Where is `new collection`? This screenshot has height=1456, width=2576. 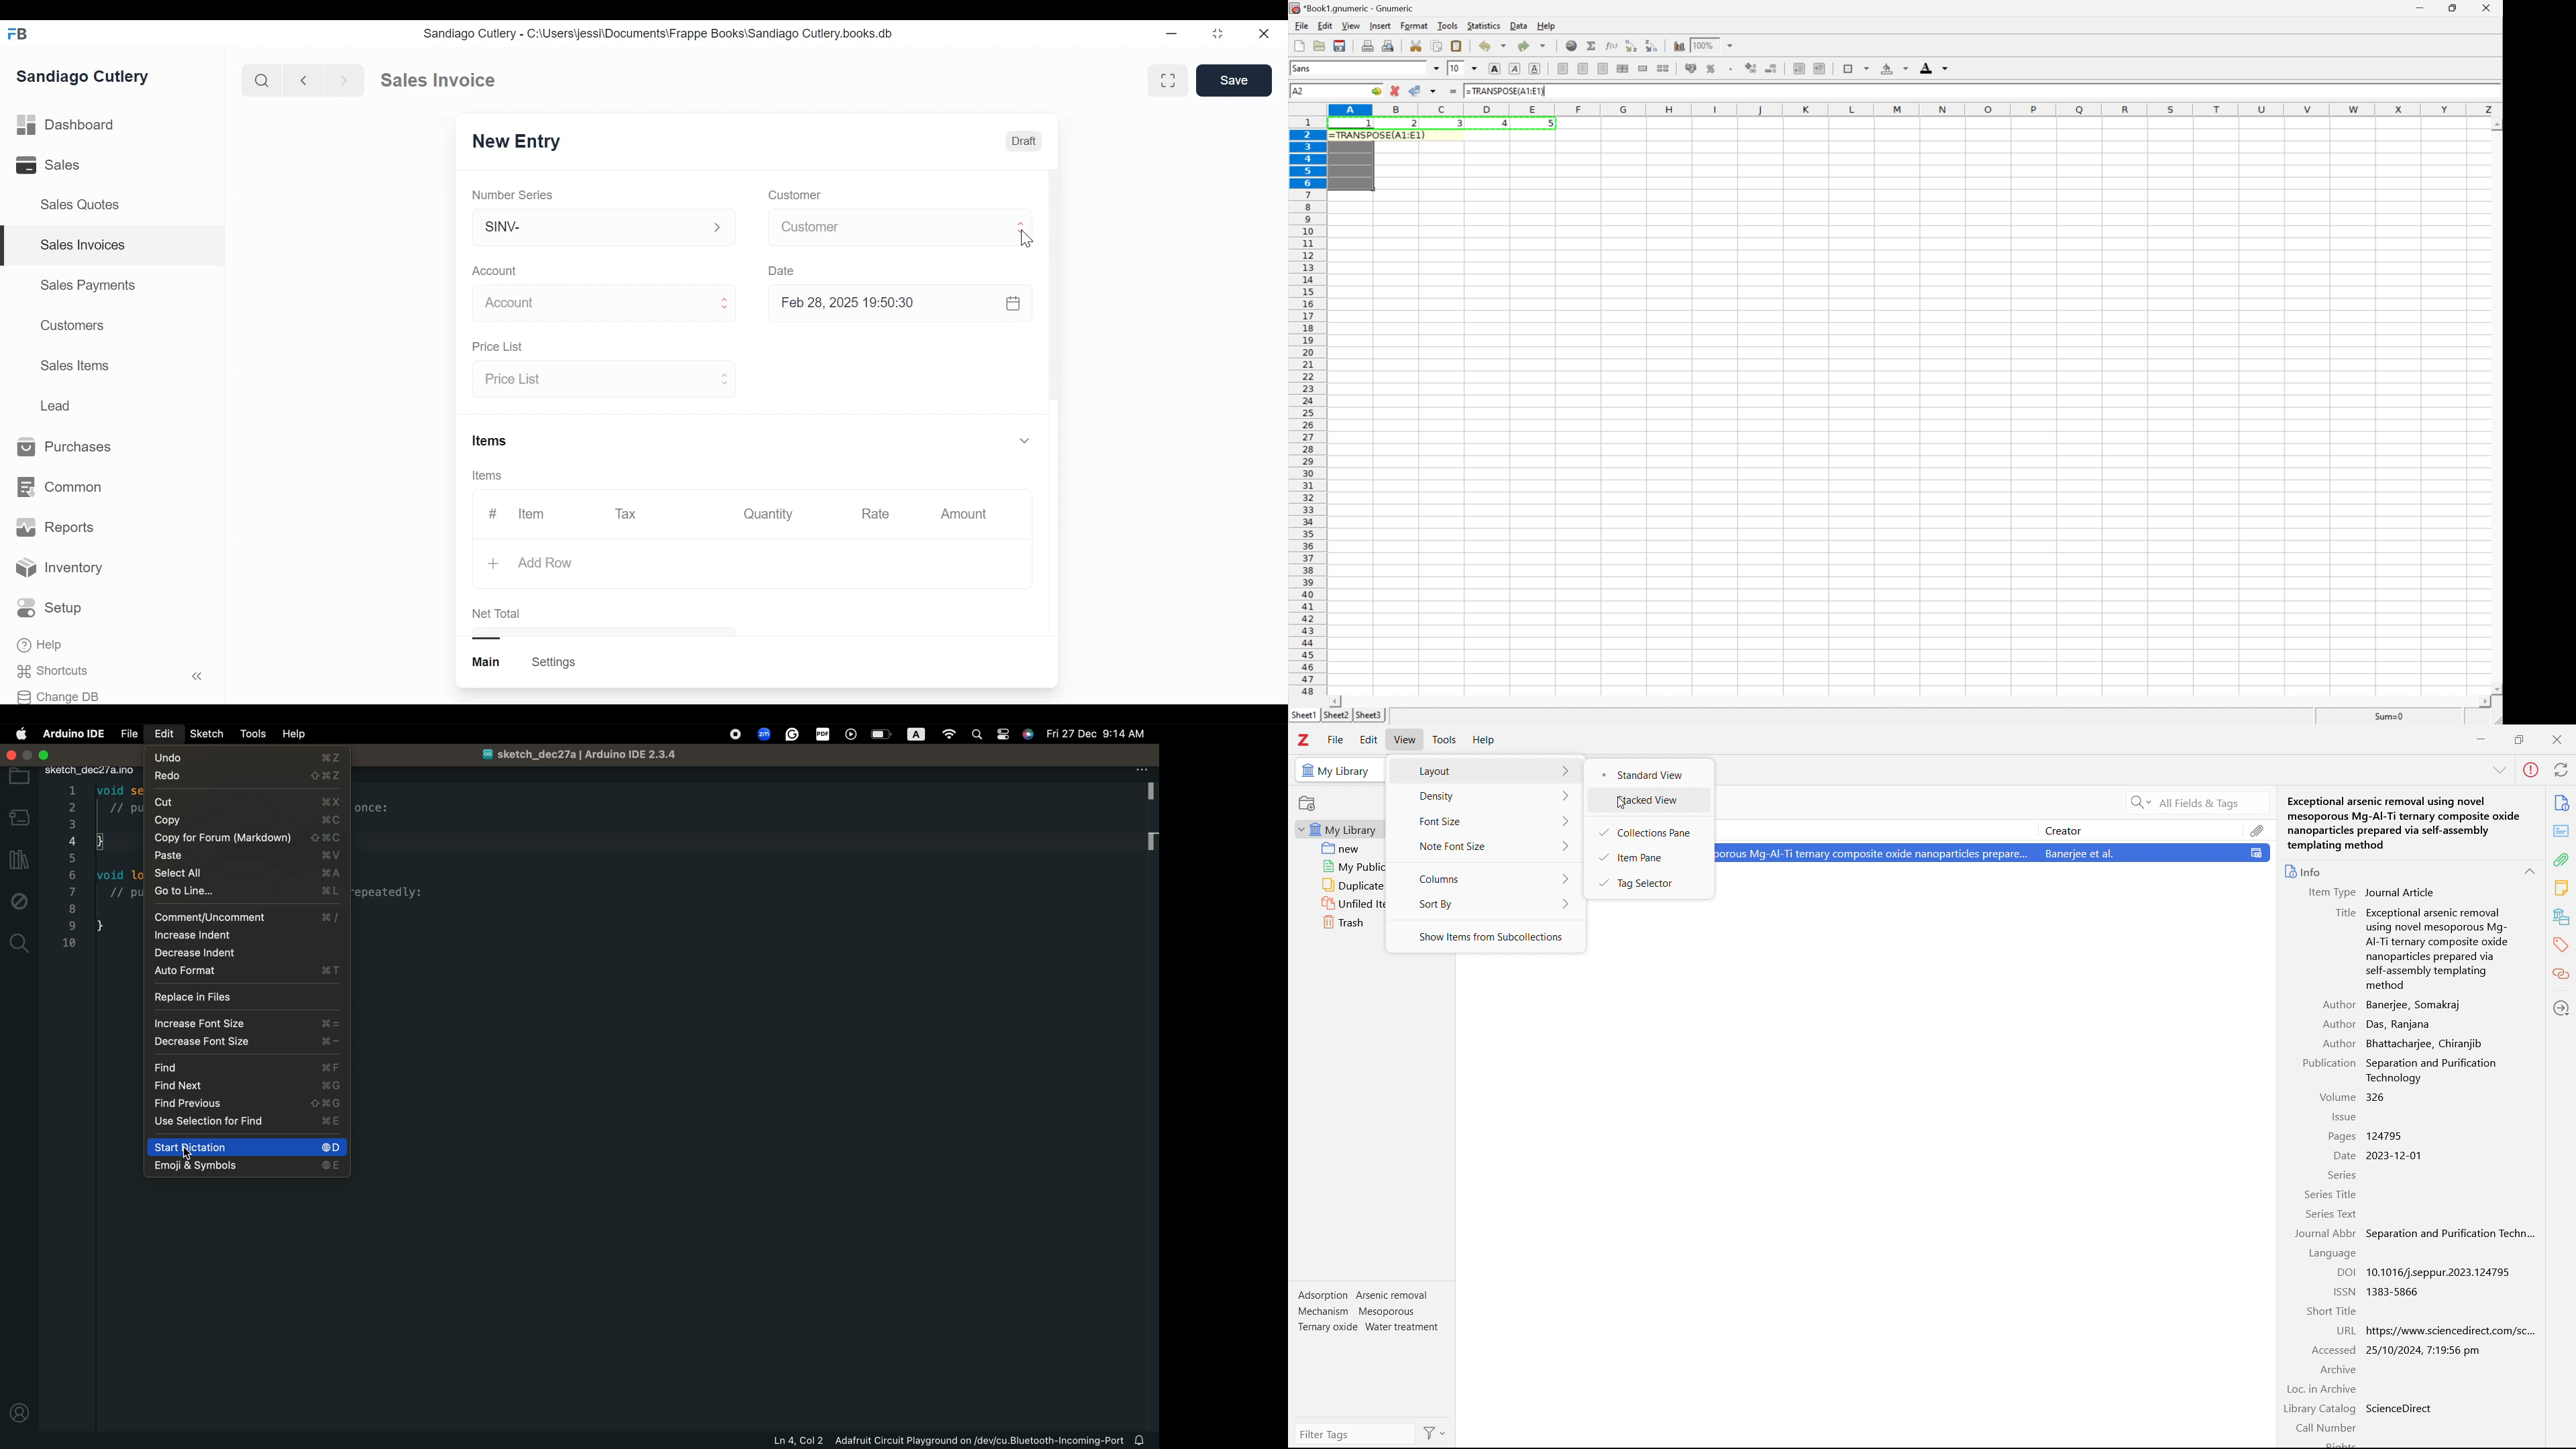 new collection is located at coordinates (1307, 803).